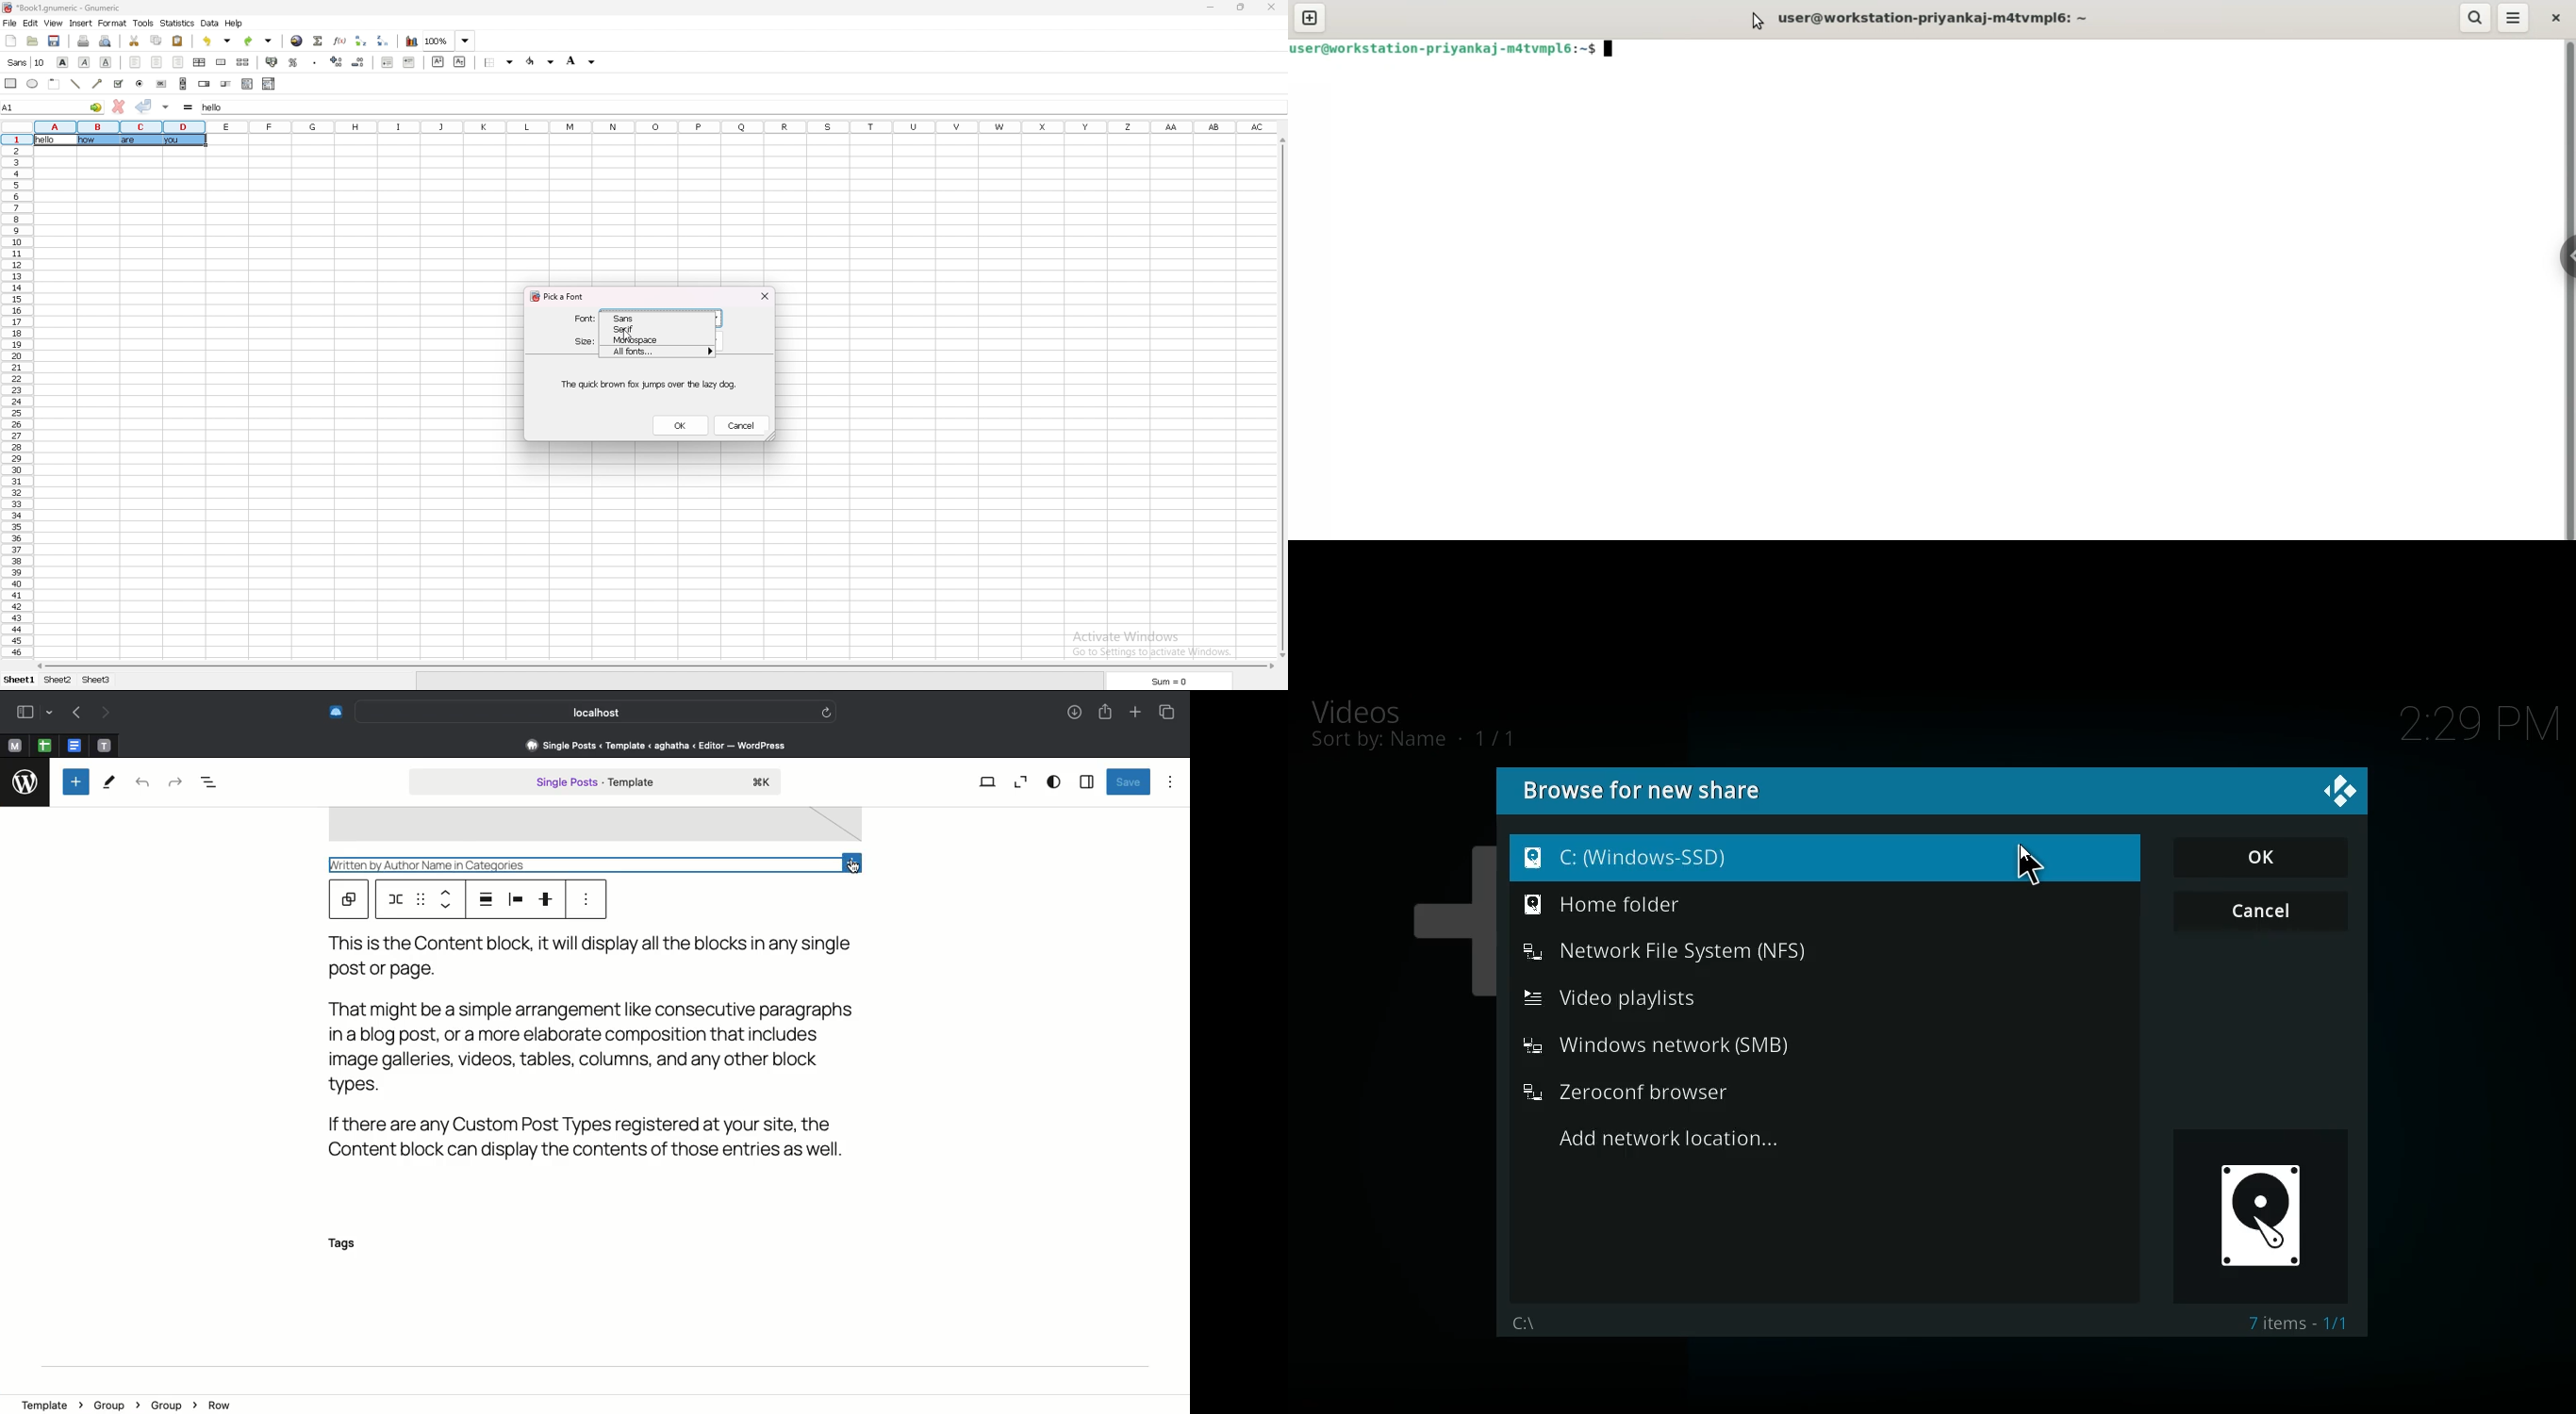 The width and height of the screenshot is (2576, 1428). What do you see at coordinates (144, 23) in the screenshot?
I see `tools` at bounding box center [144, 23].